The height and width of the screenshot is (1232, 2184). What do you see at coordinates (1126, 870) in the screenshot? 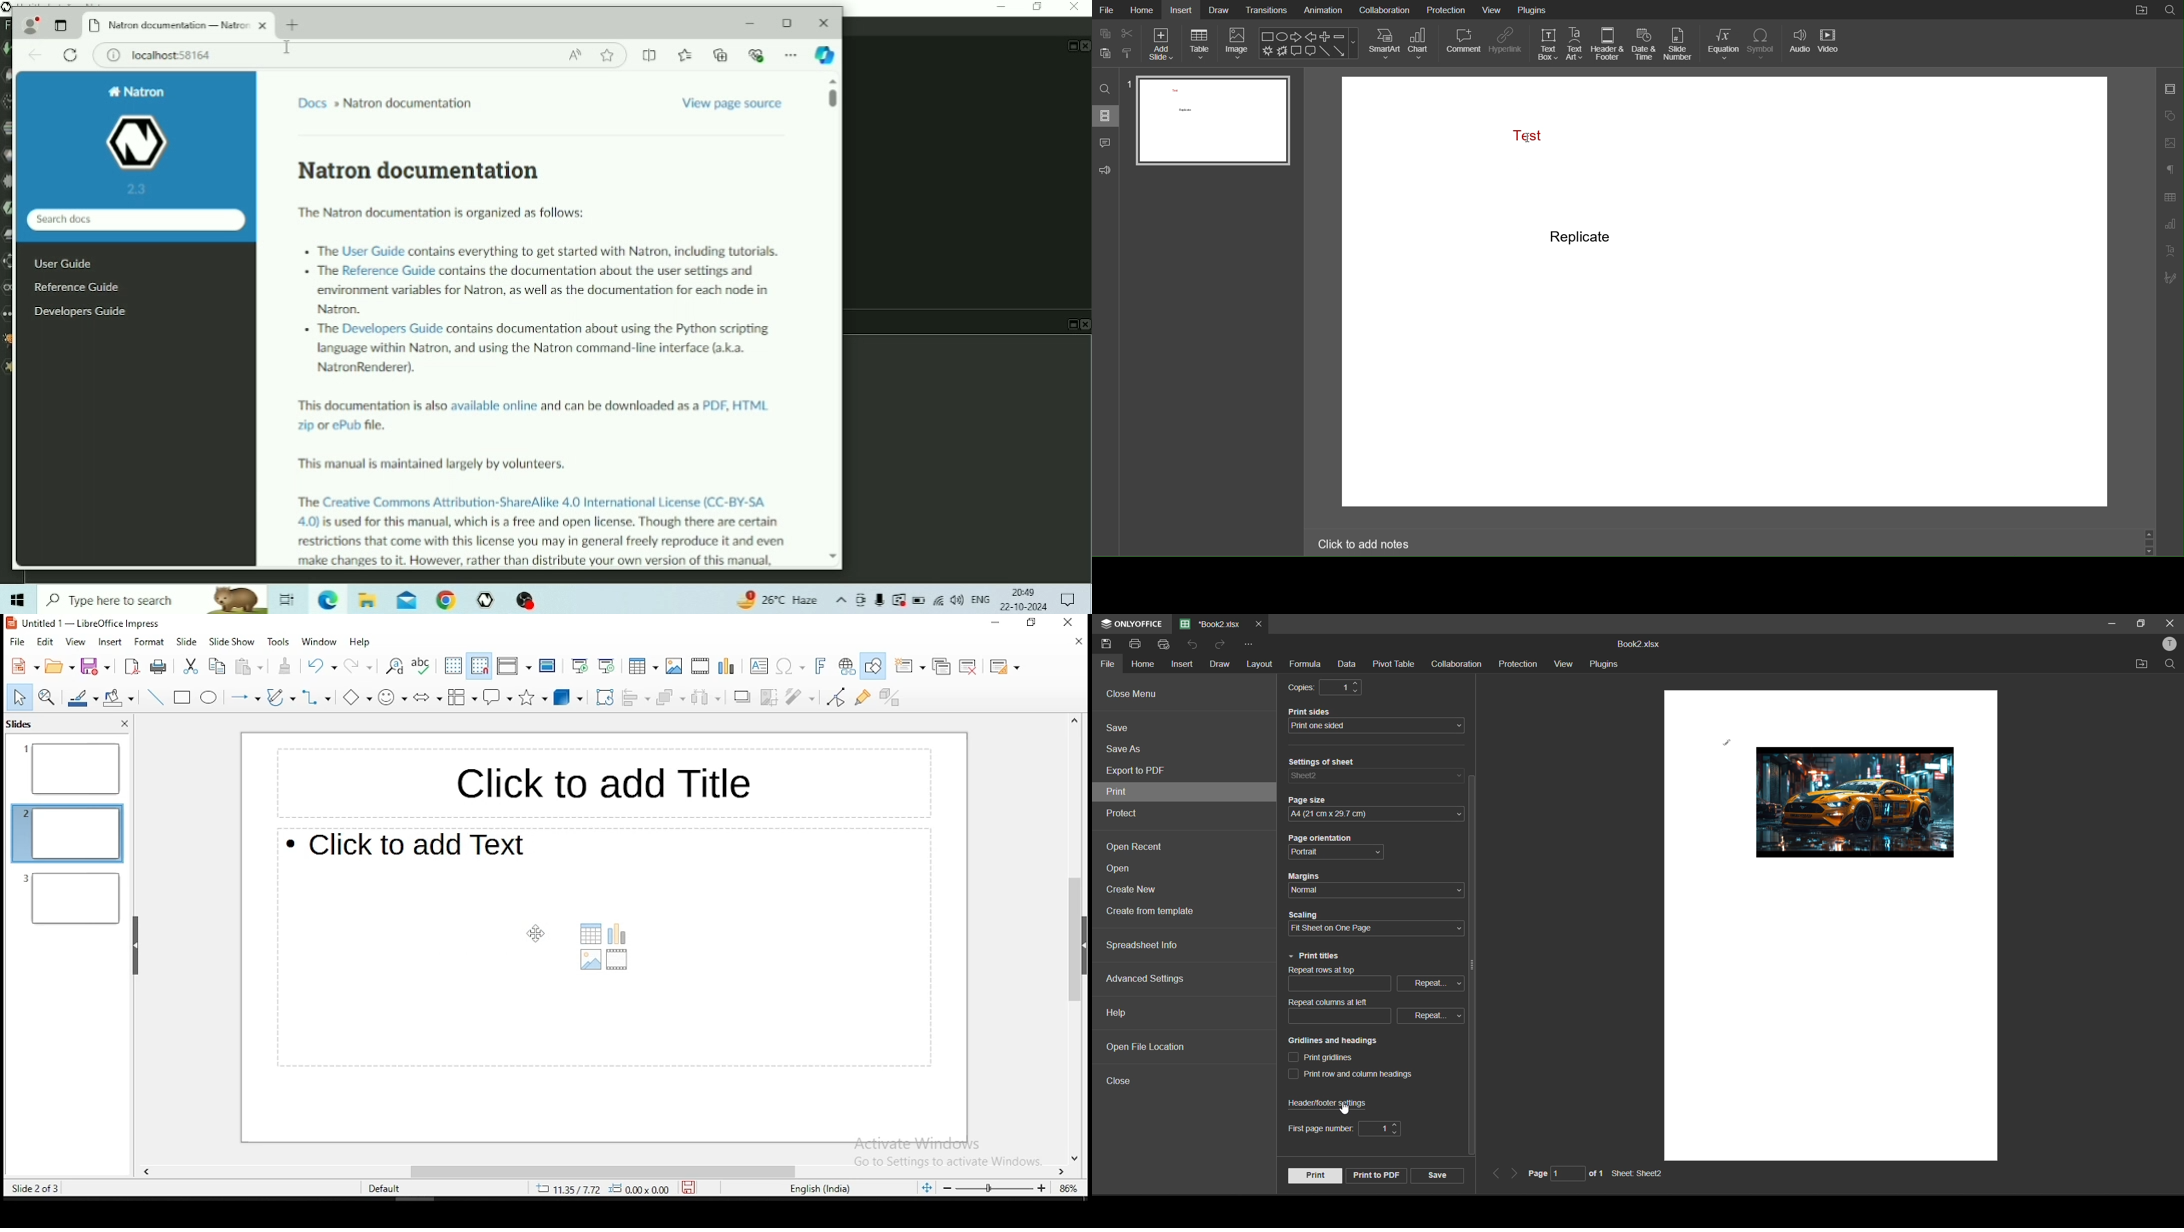
I see `open` at bounding box center [1126, 870].